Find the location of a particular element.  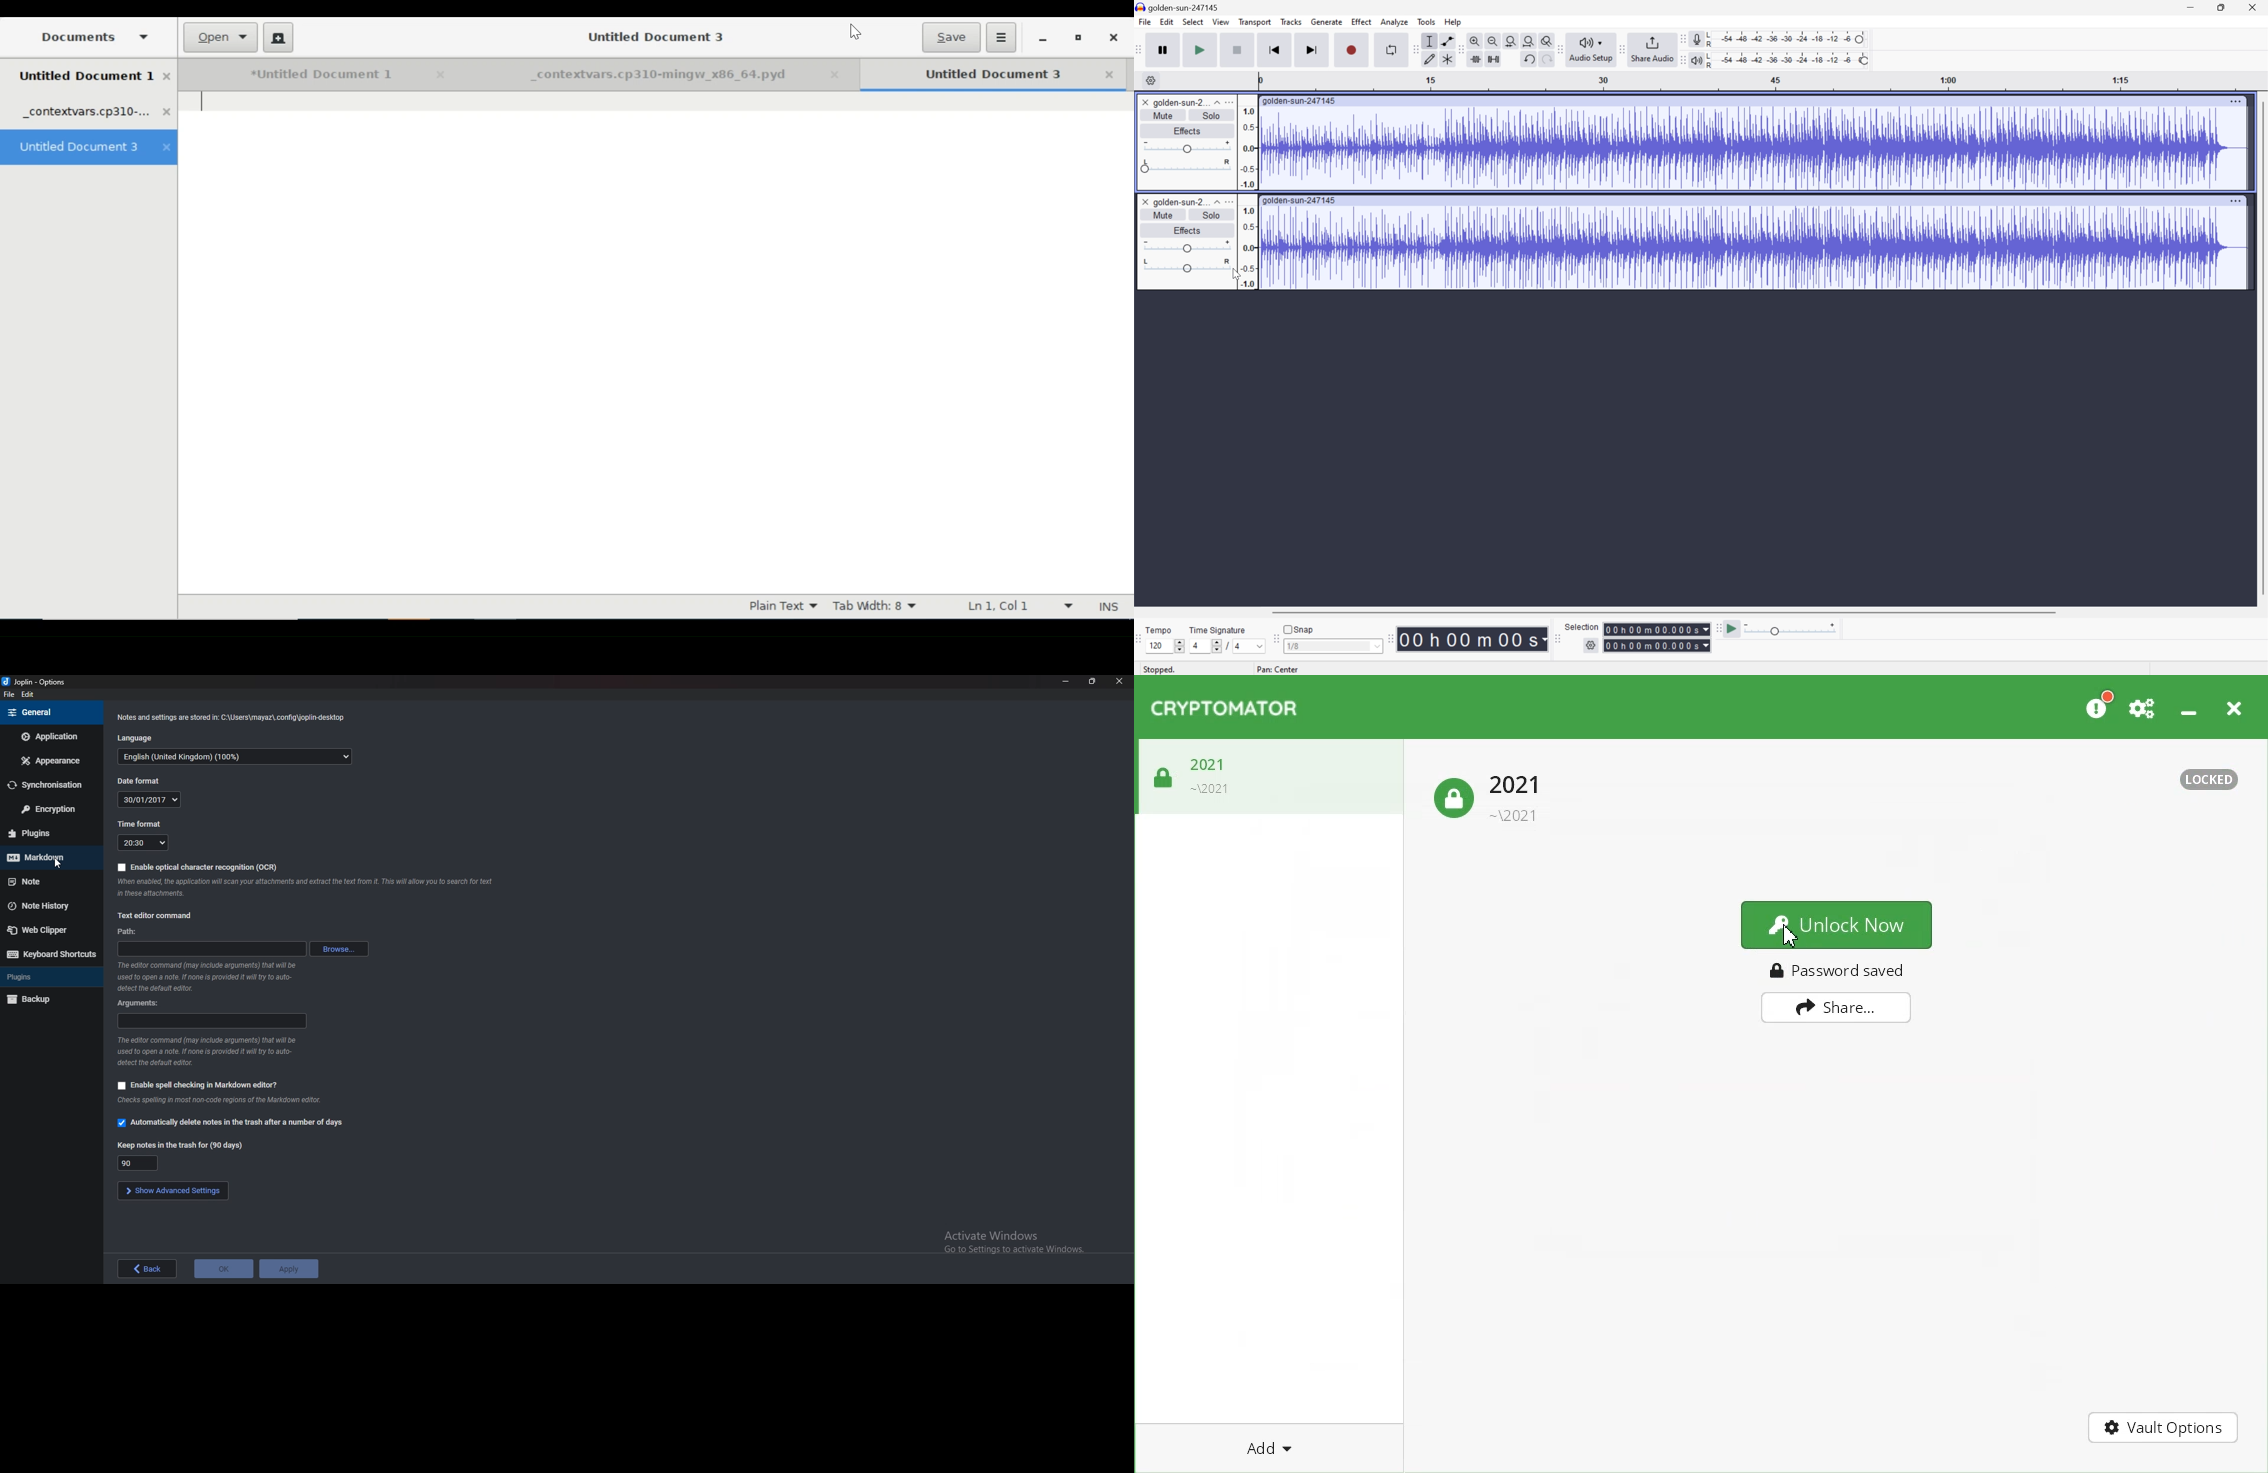

Close is located at coordinates (1145, 102).